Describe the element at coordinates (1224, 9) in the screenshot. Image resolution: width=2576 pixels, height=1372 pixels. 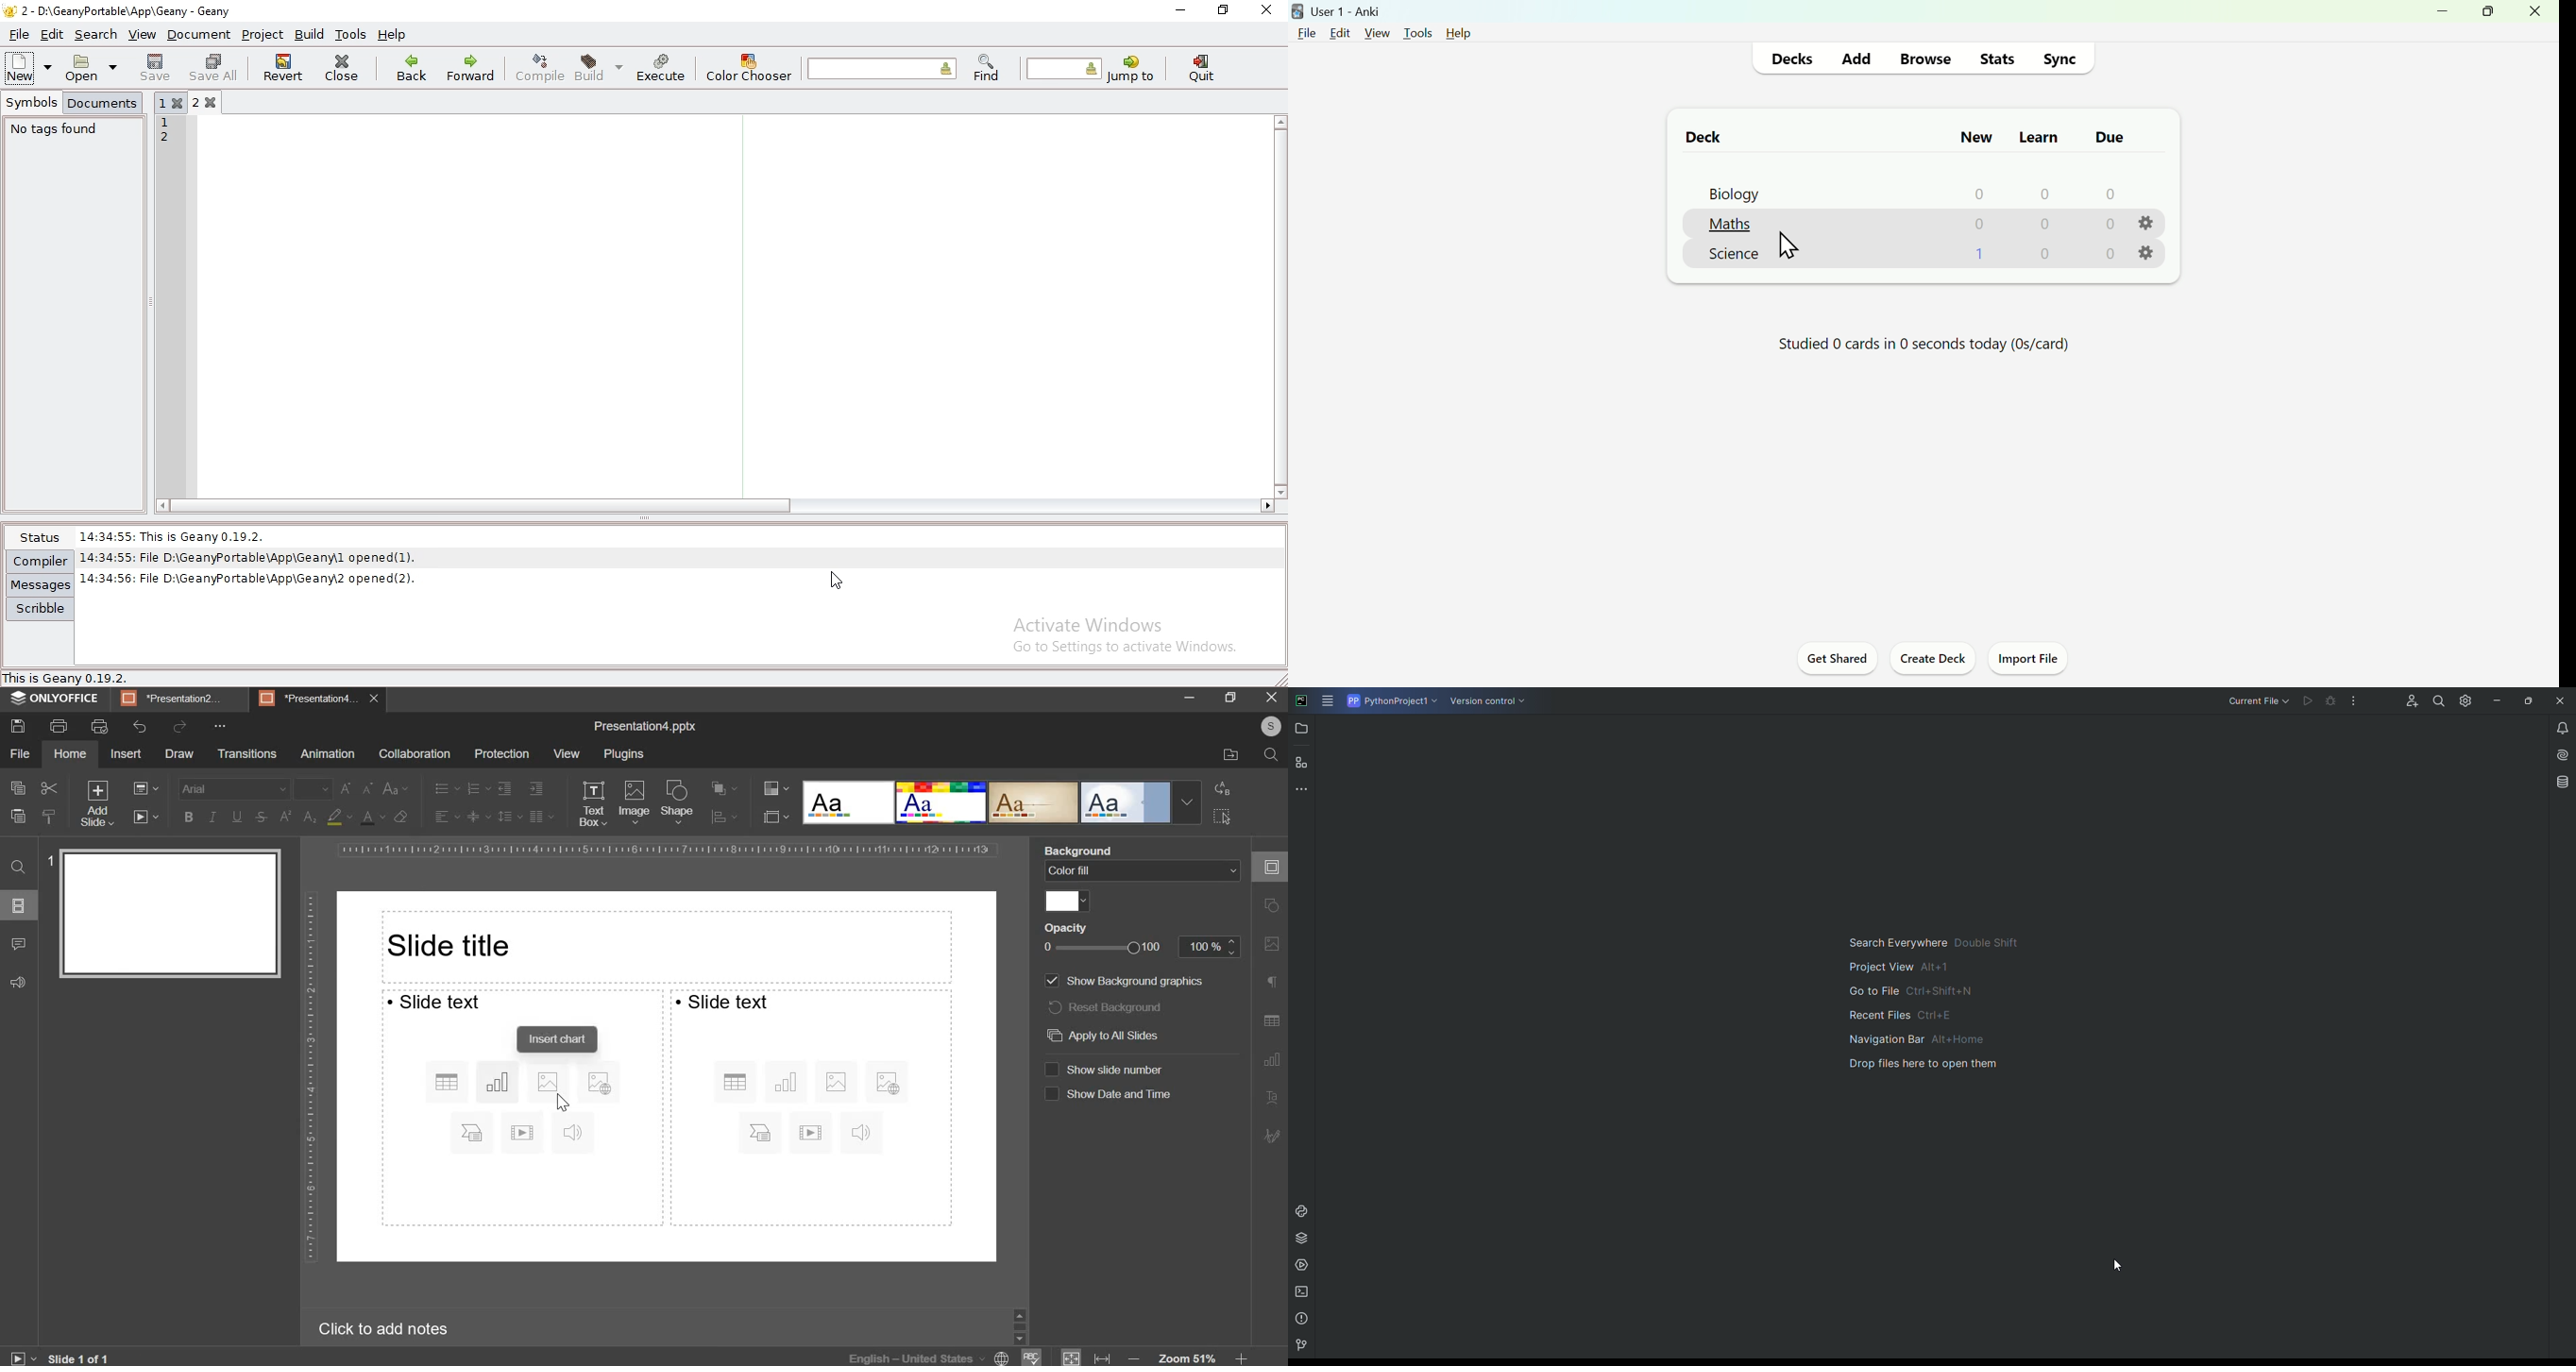
I see `restore window` at that location.